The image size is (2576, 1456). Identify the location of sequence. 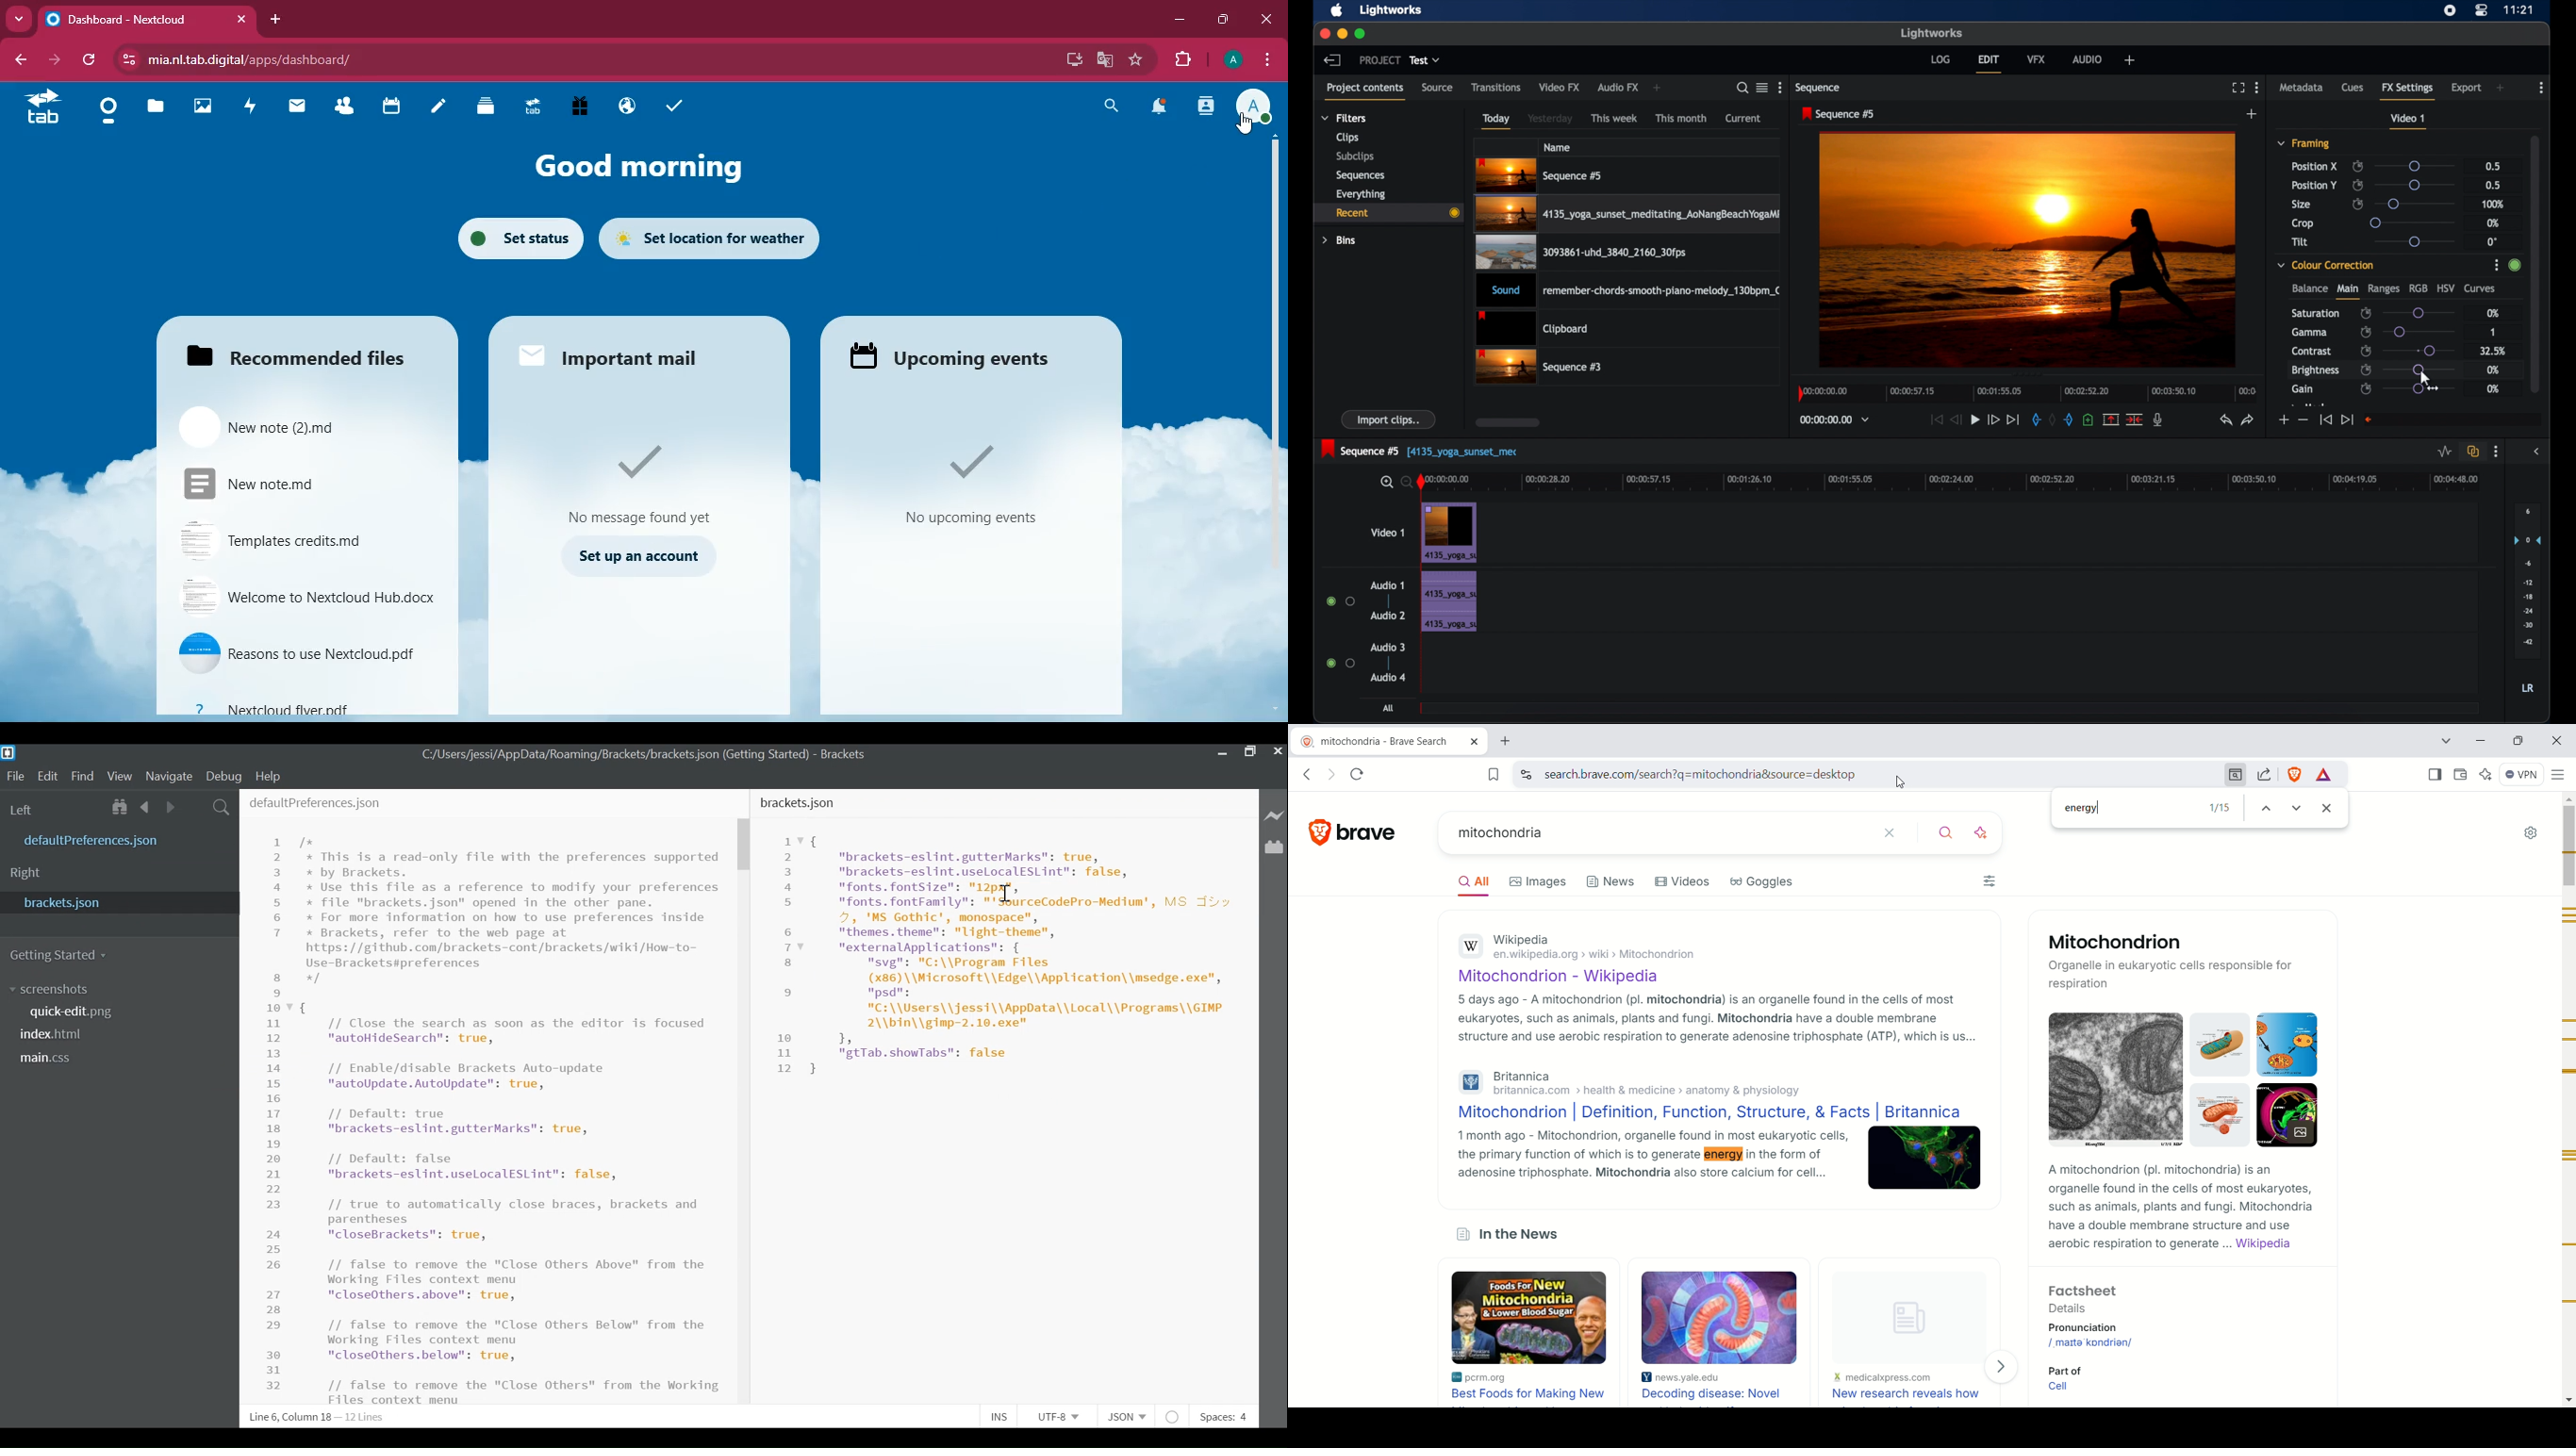
(1819, 88).